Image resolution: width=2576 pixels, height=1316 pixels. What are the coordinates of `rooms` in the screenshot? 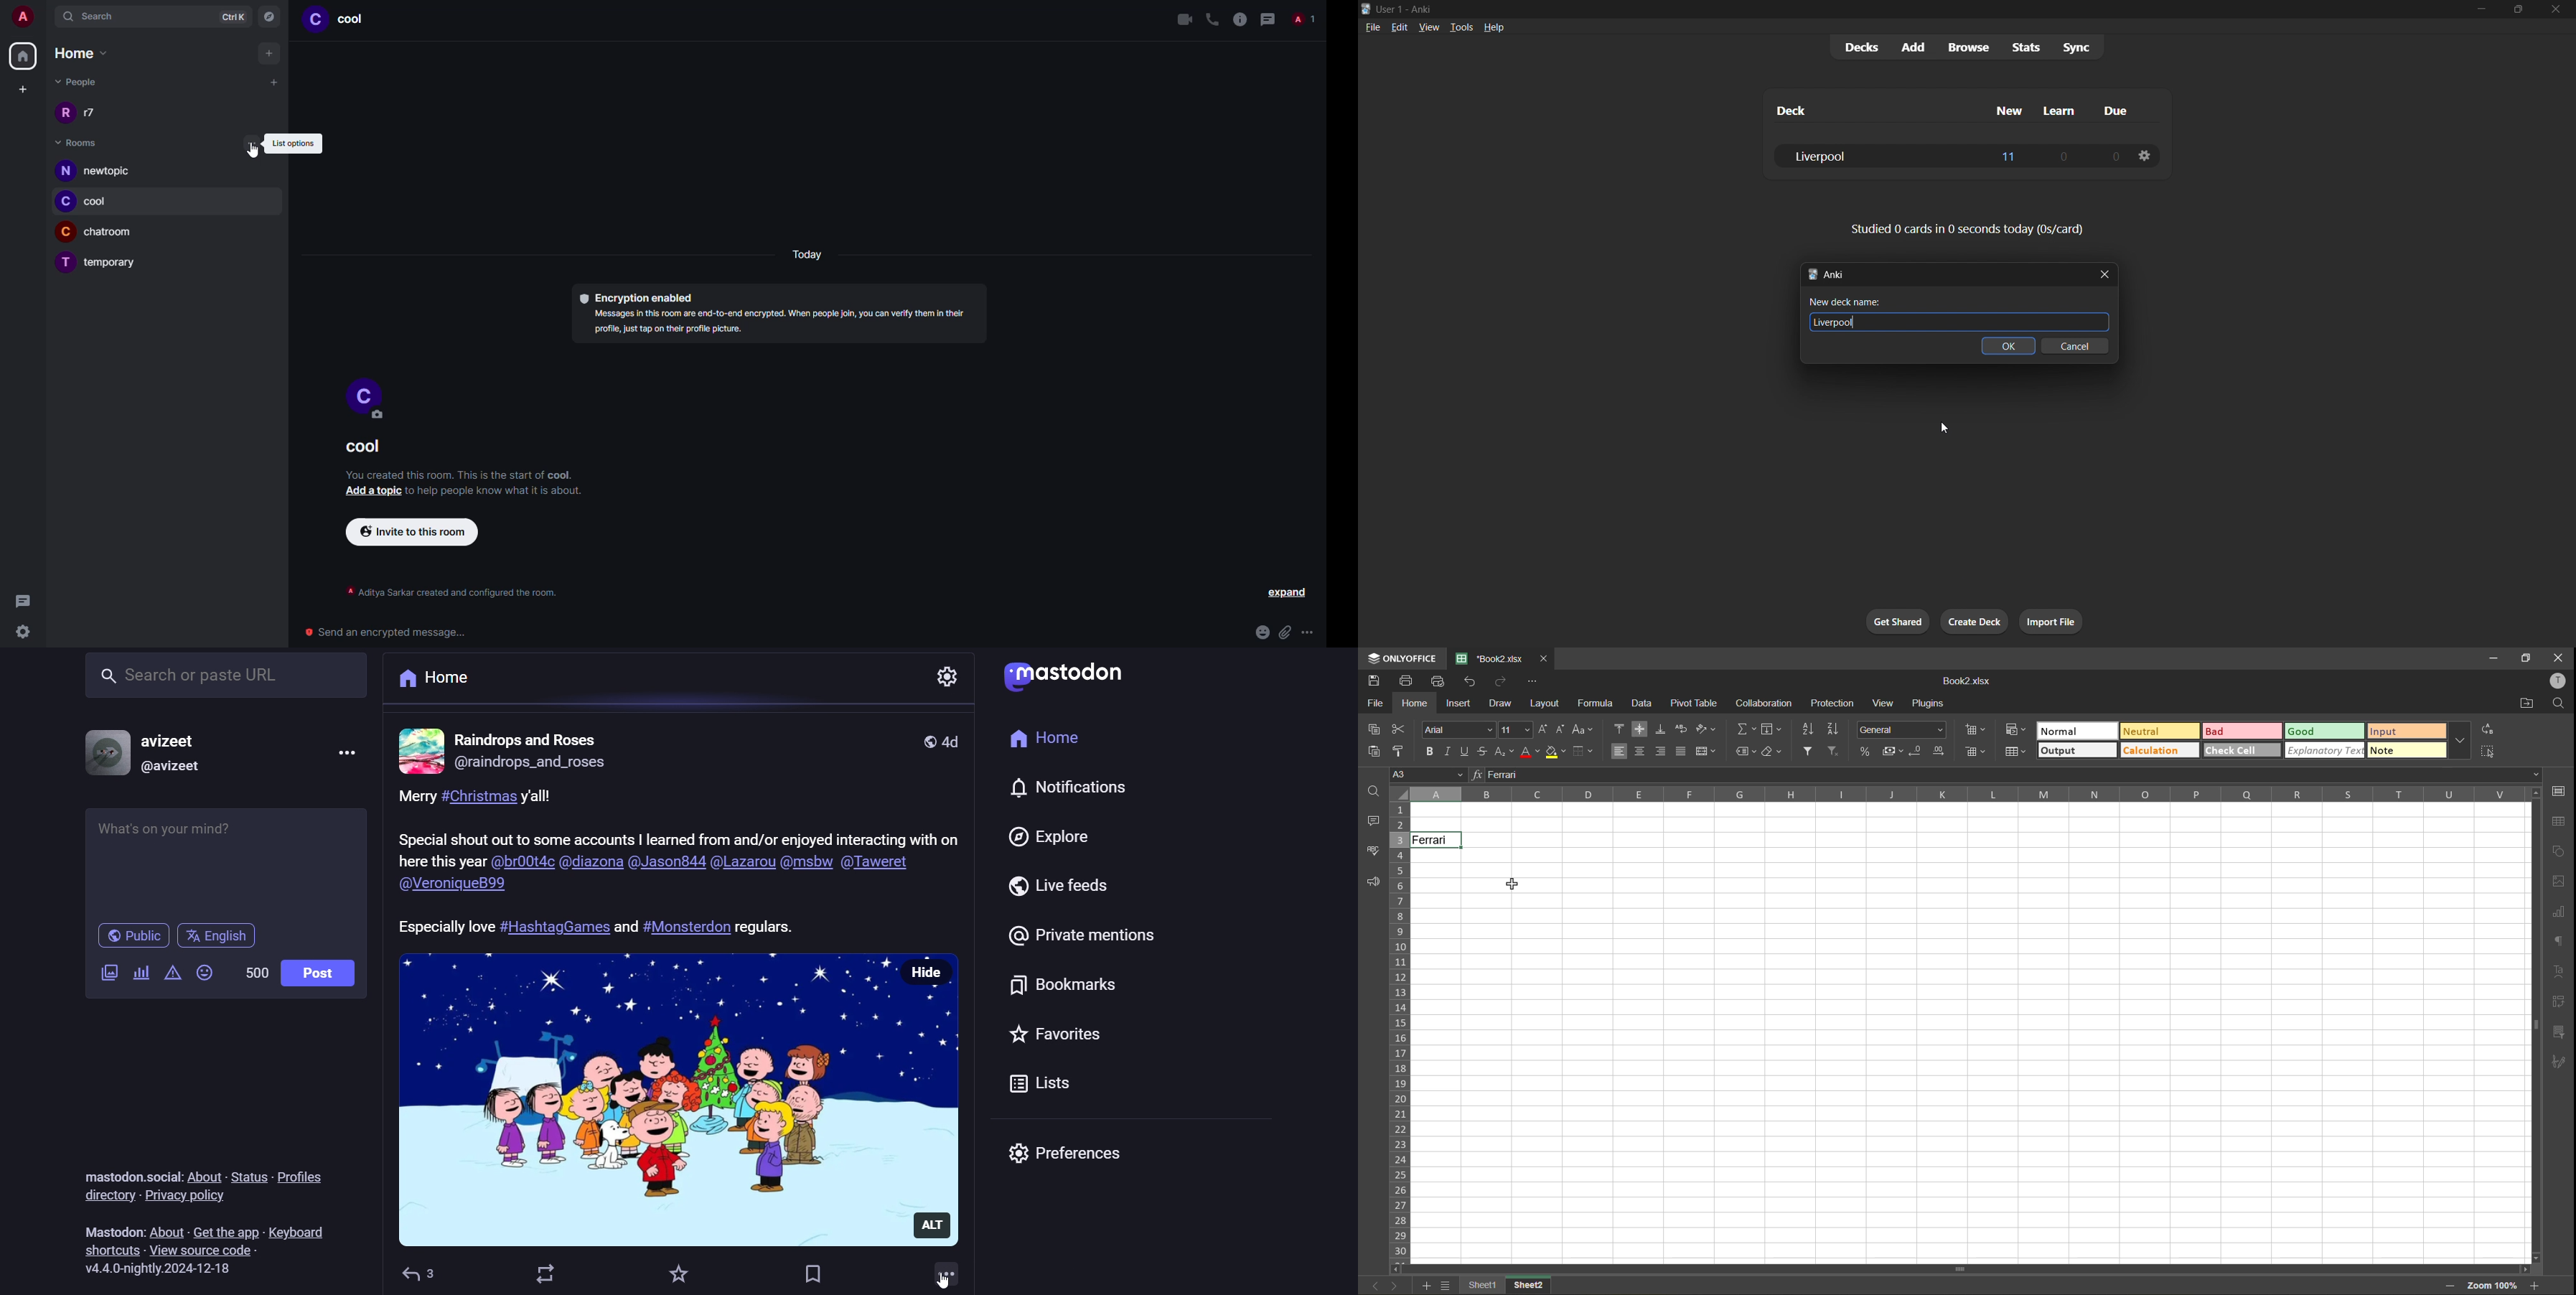 It's located at (77, 143).